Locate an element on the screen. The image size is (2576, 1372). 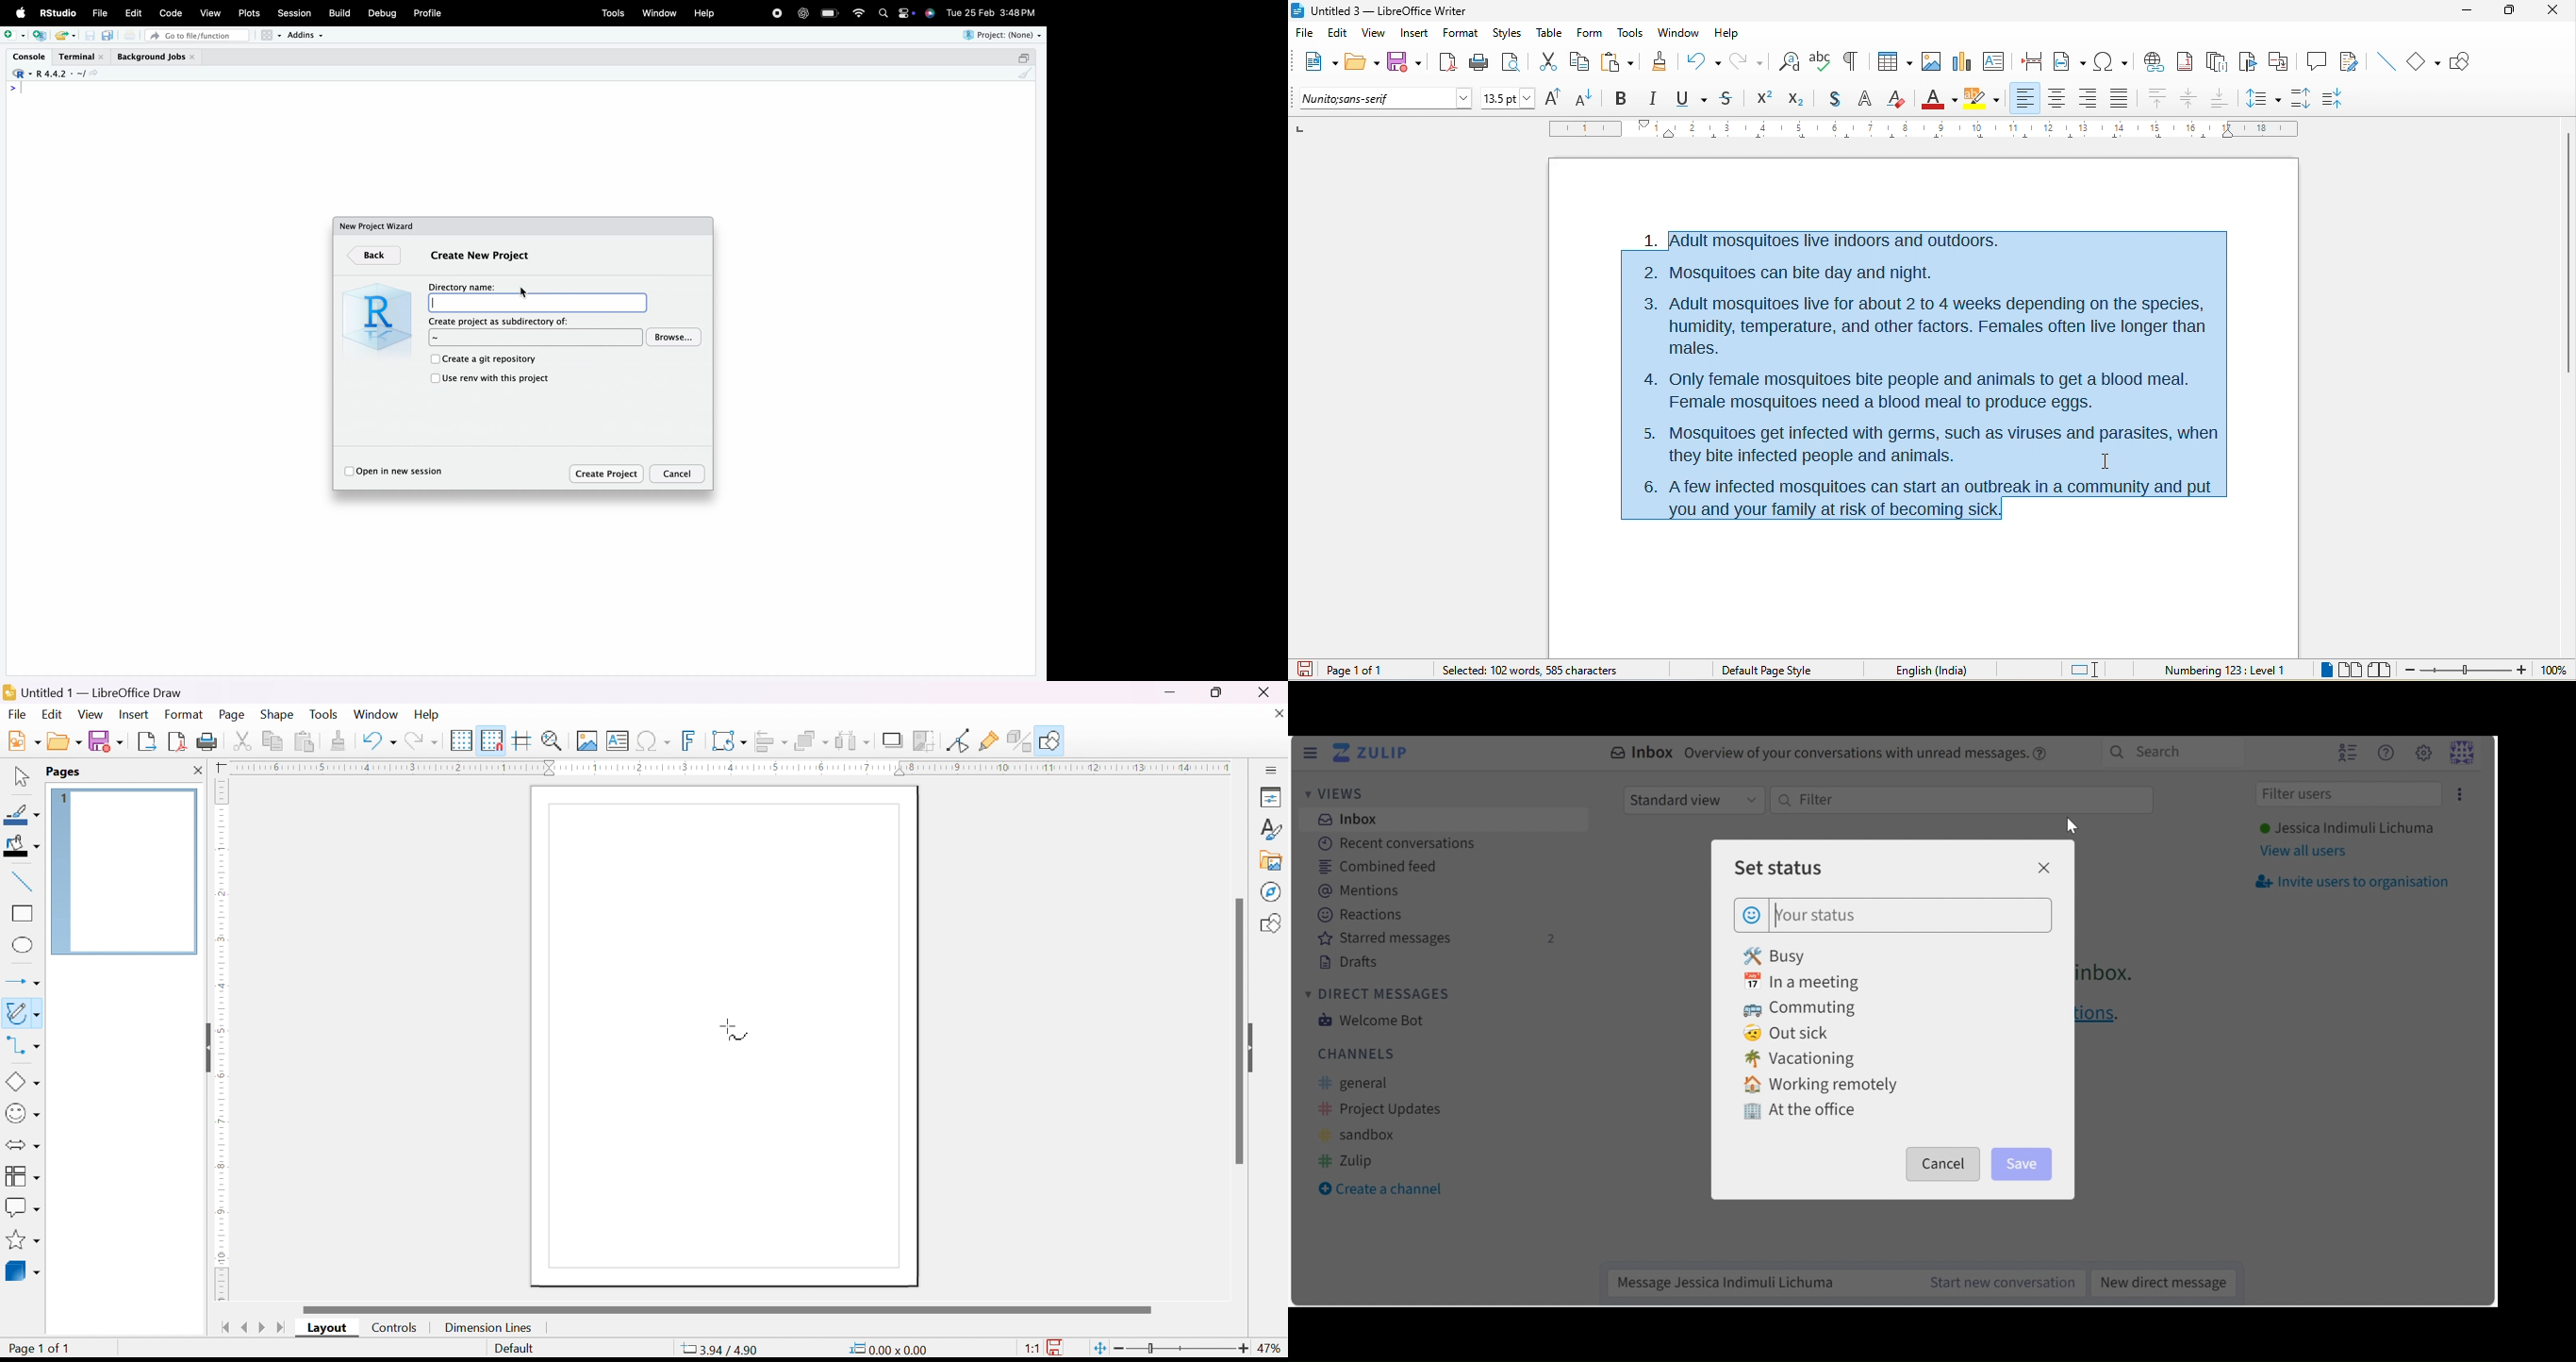
Session is located at coordinates (294, 12).